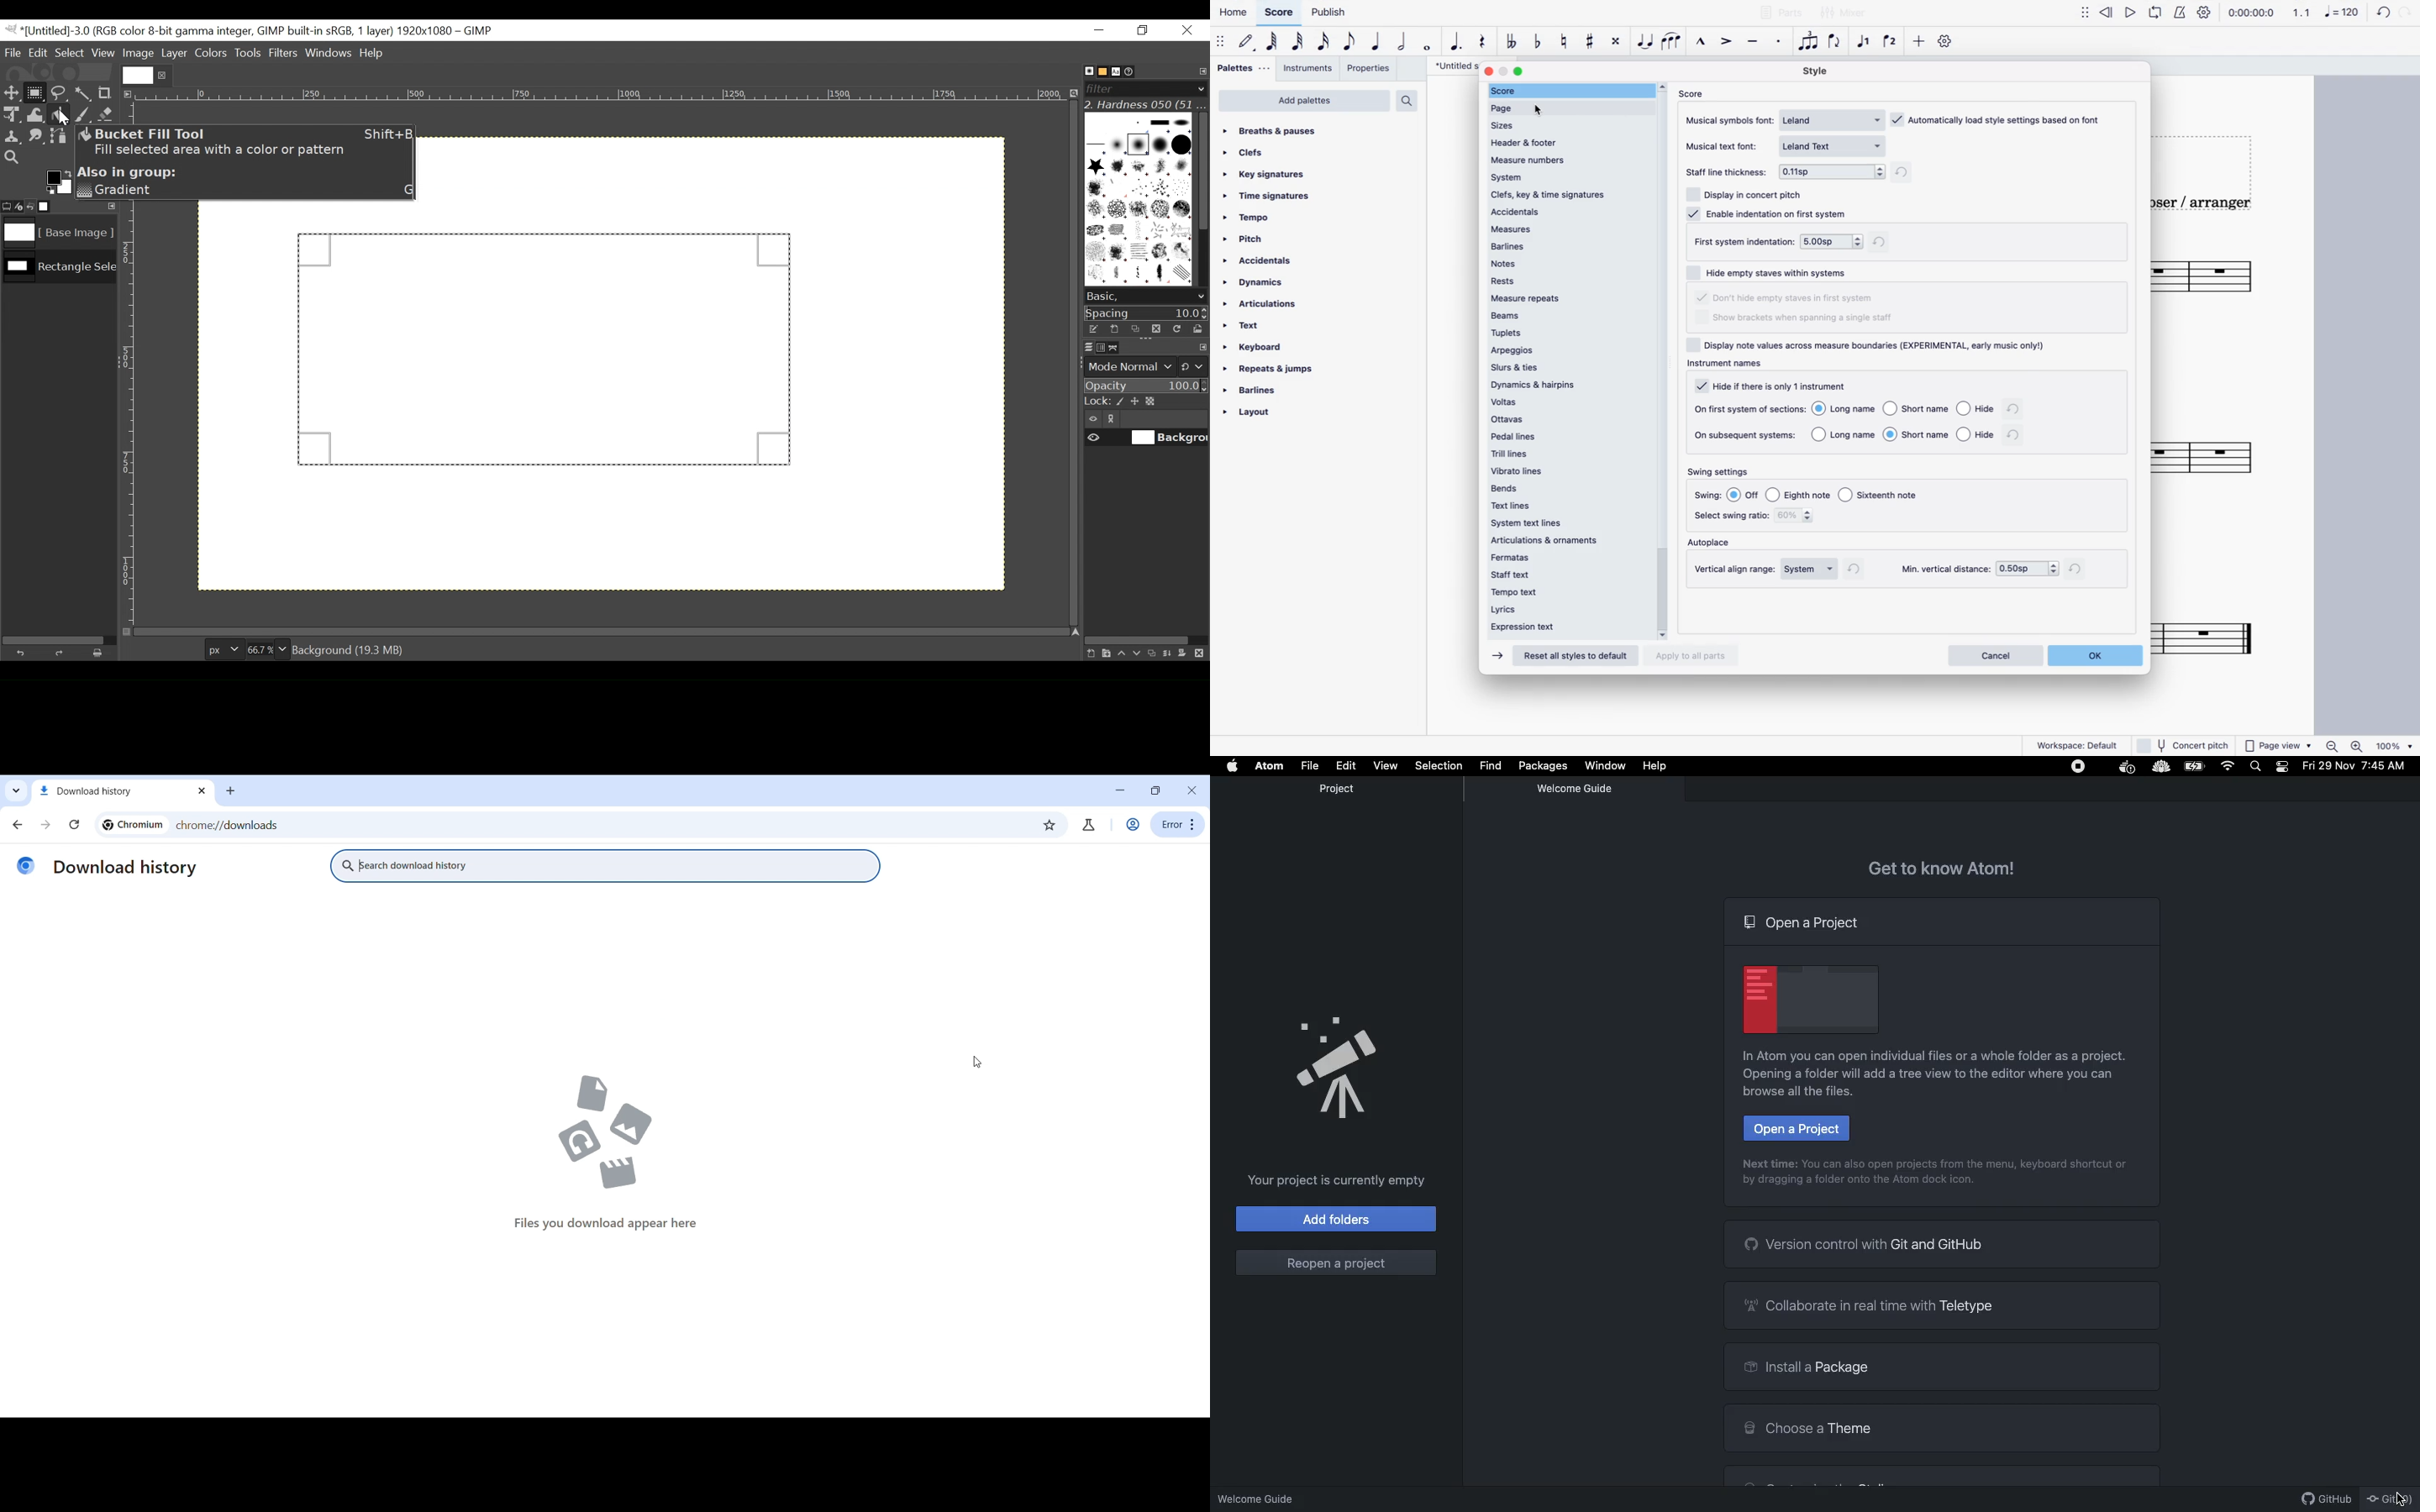 Image resolution: width=2436 pixels, height=1512 pixels. I want to click on files you download appear here , so click(605, 1152).